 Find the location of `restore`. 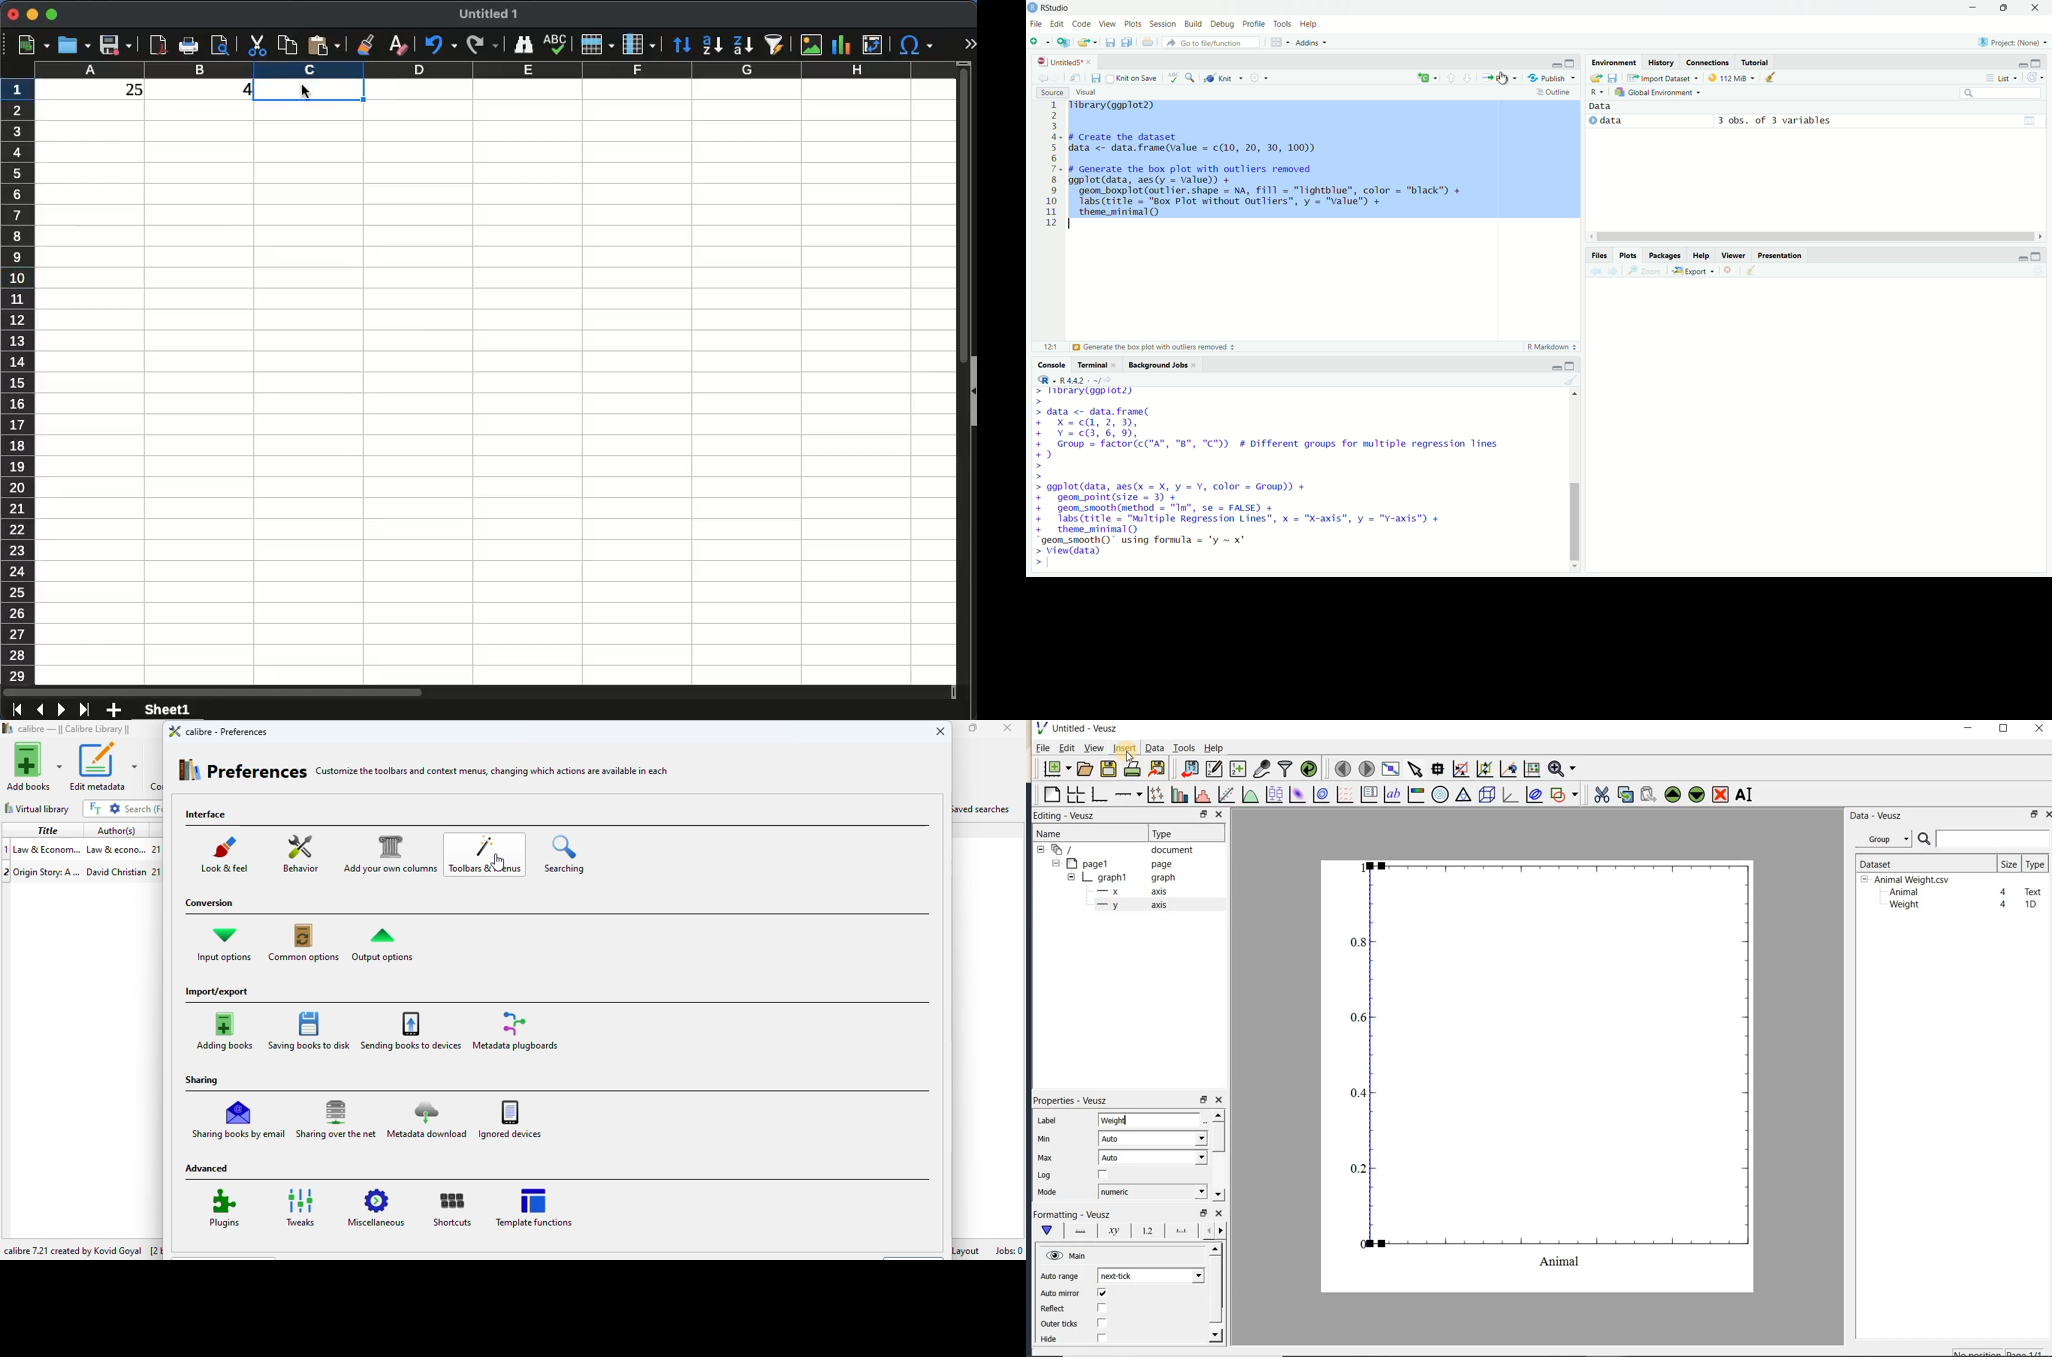

restore is located at coordinates (1202, 1213).